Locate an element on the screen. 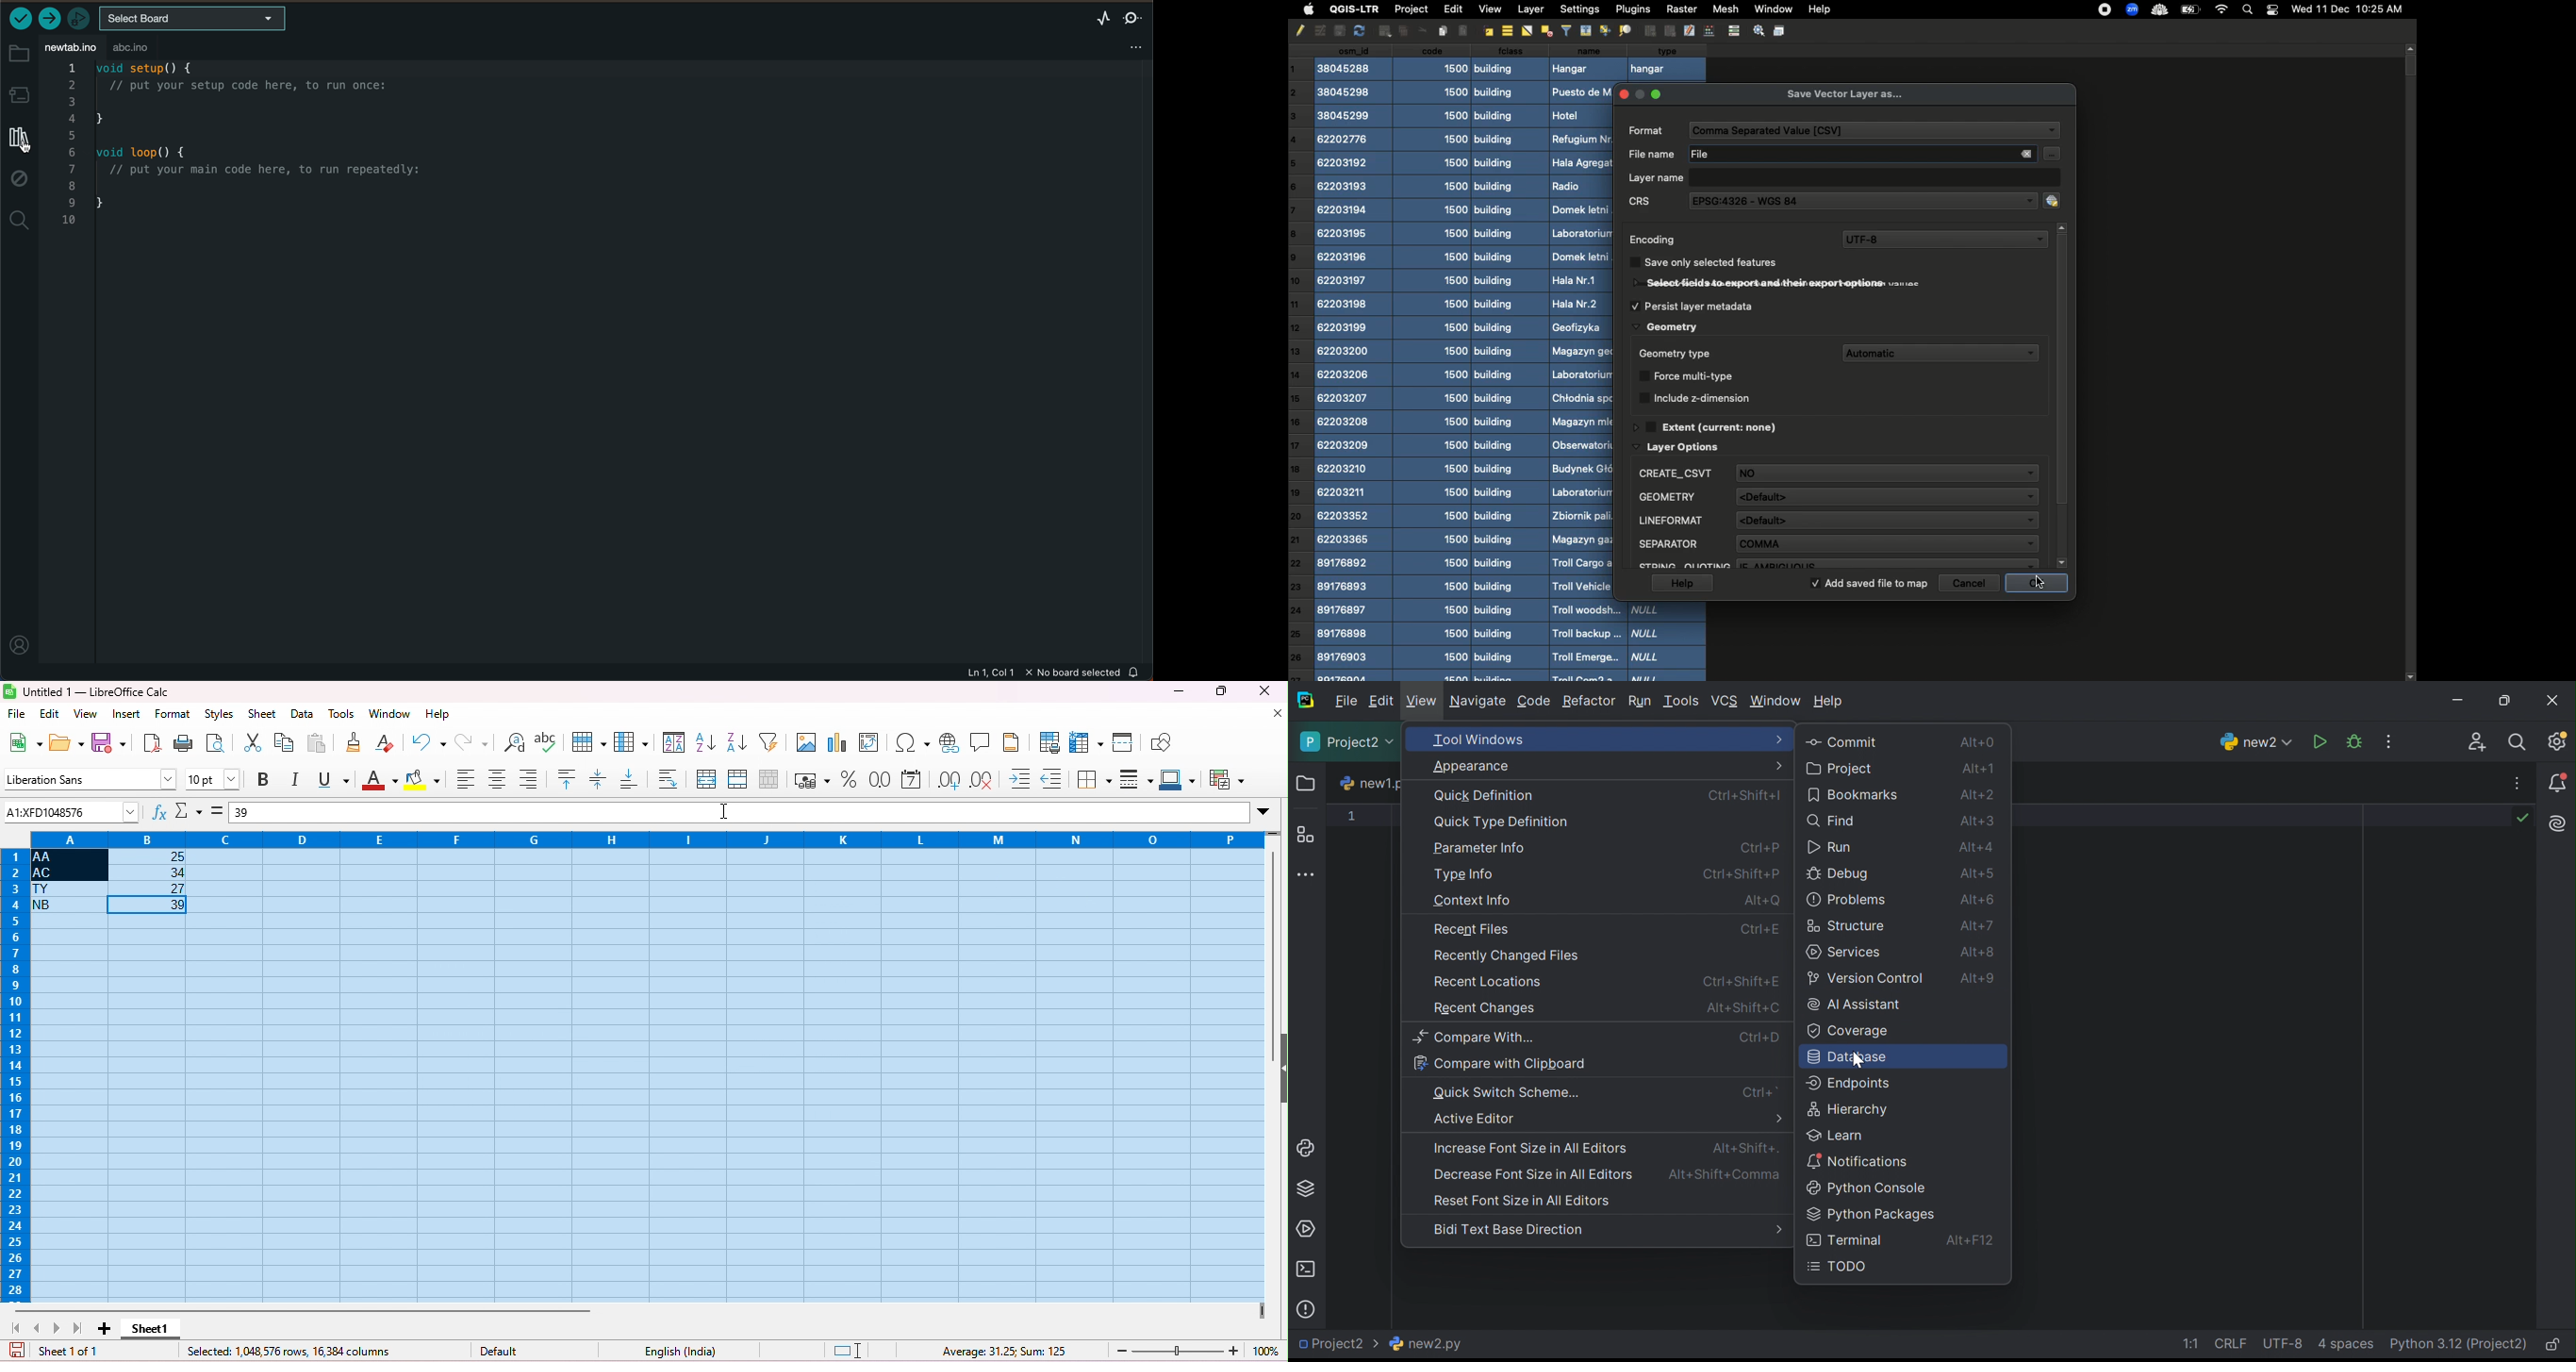 The height and width of the screenshot is (1372, 2576). Debug is located at coordinates (2356, 742).